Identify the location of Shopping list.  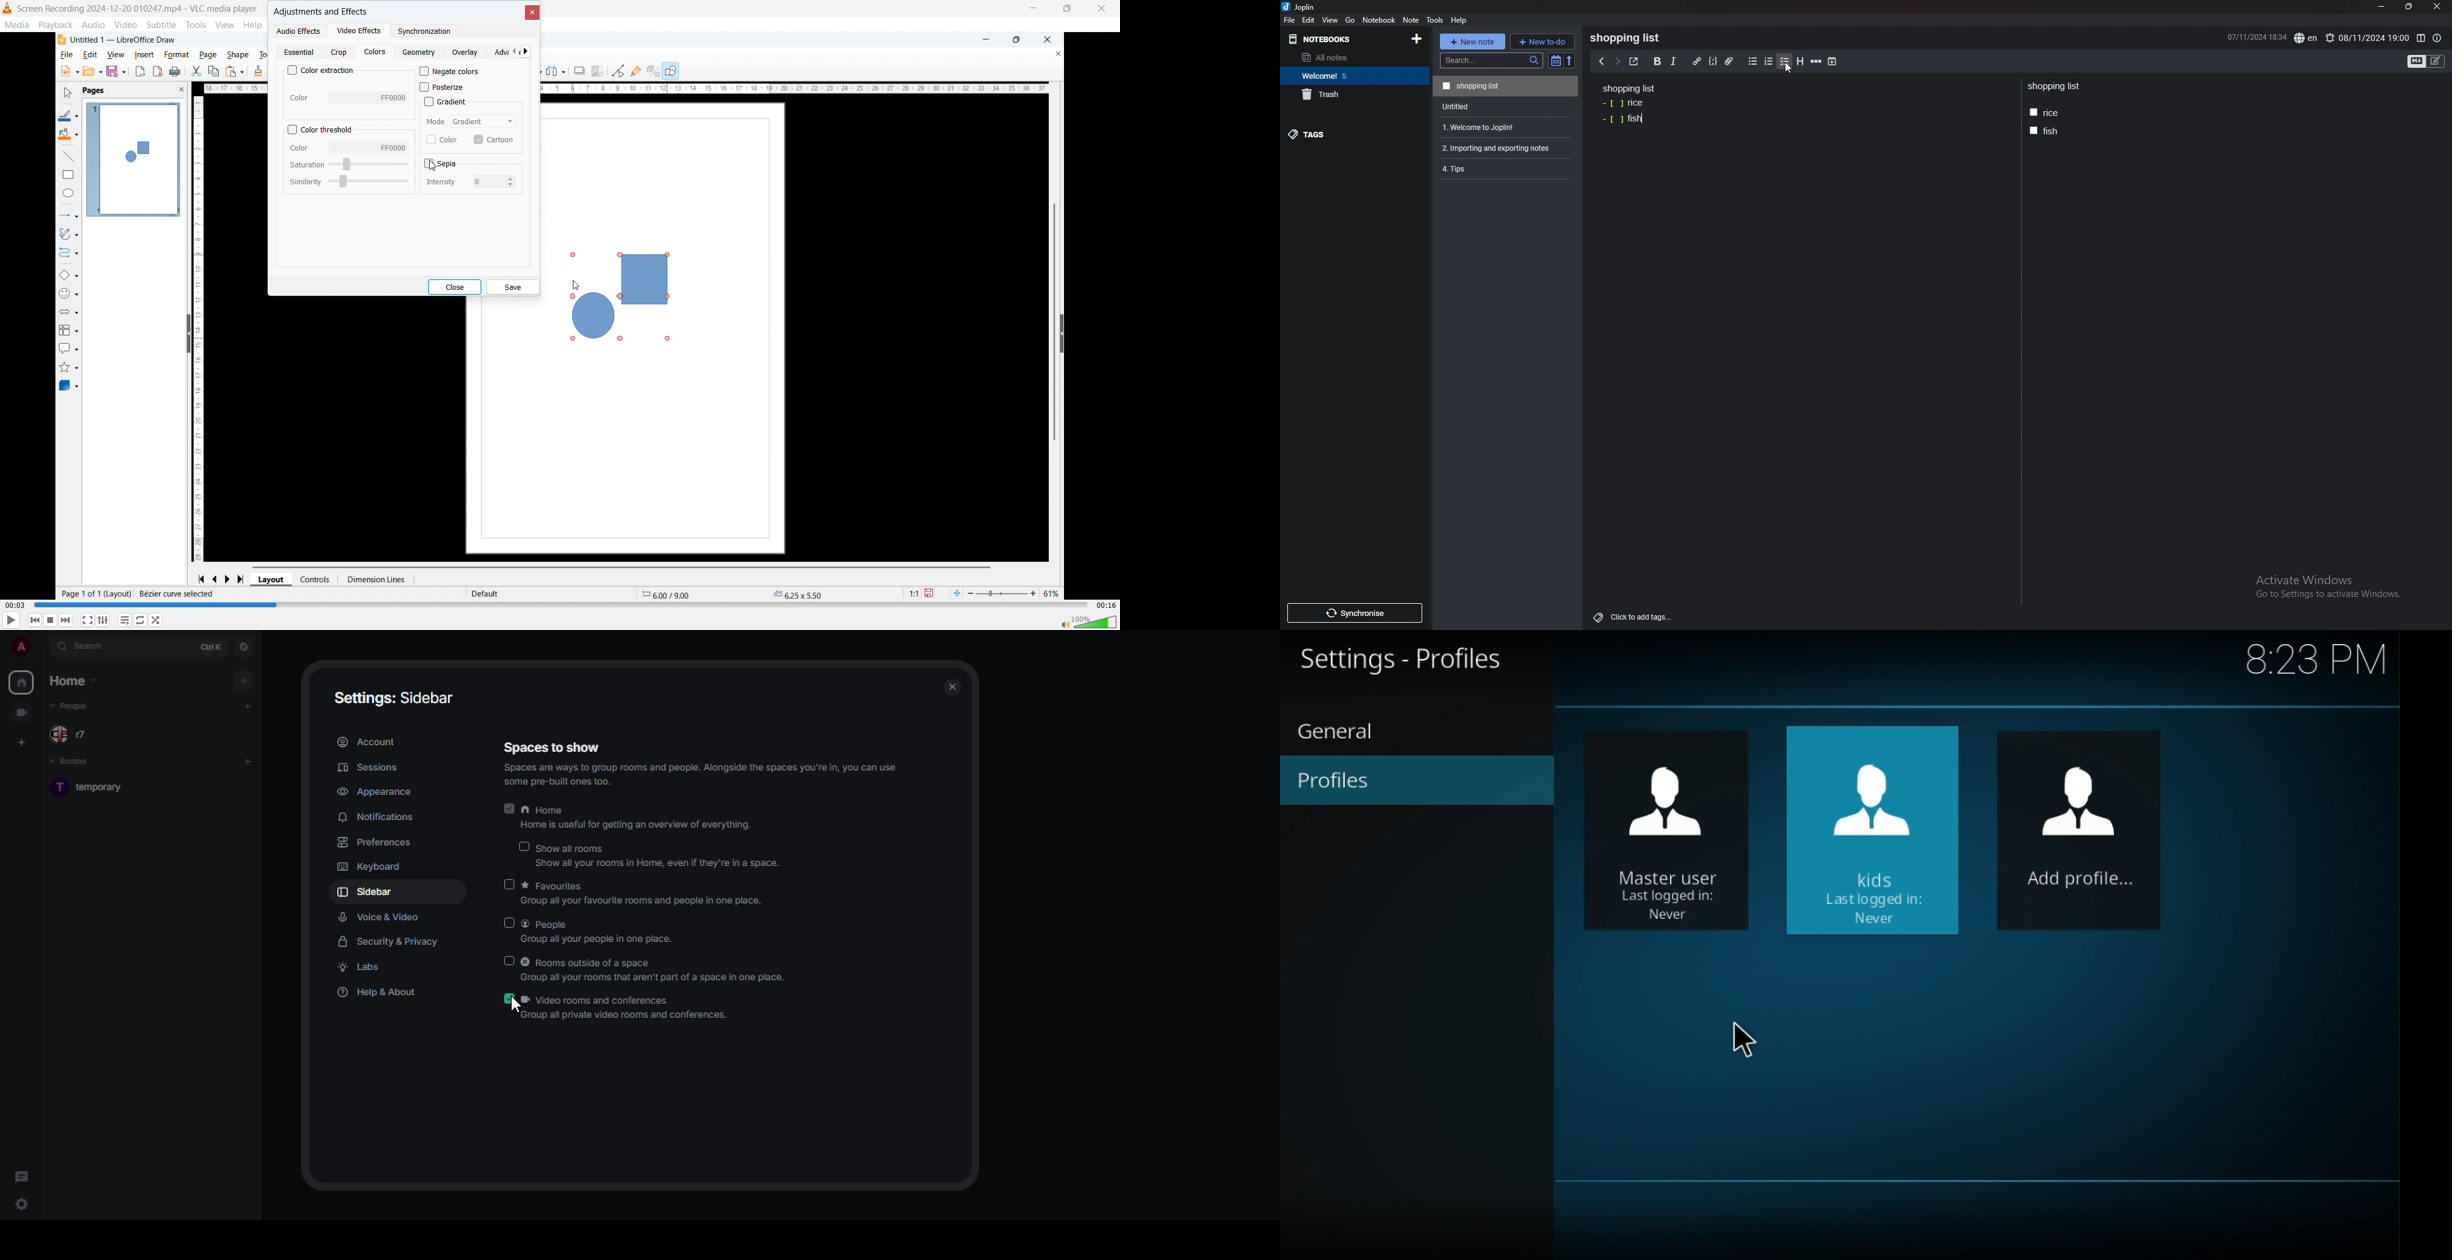
(2055, 87).